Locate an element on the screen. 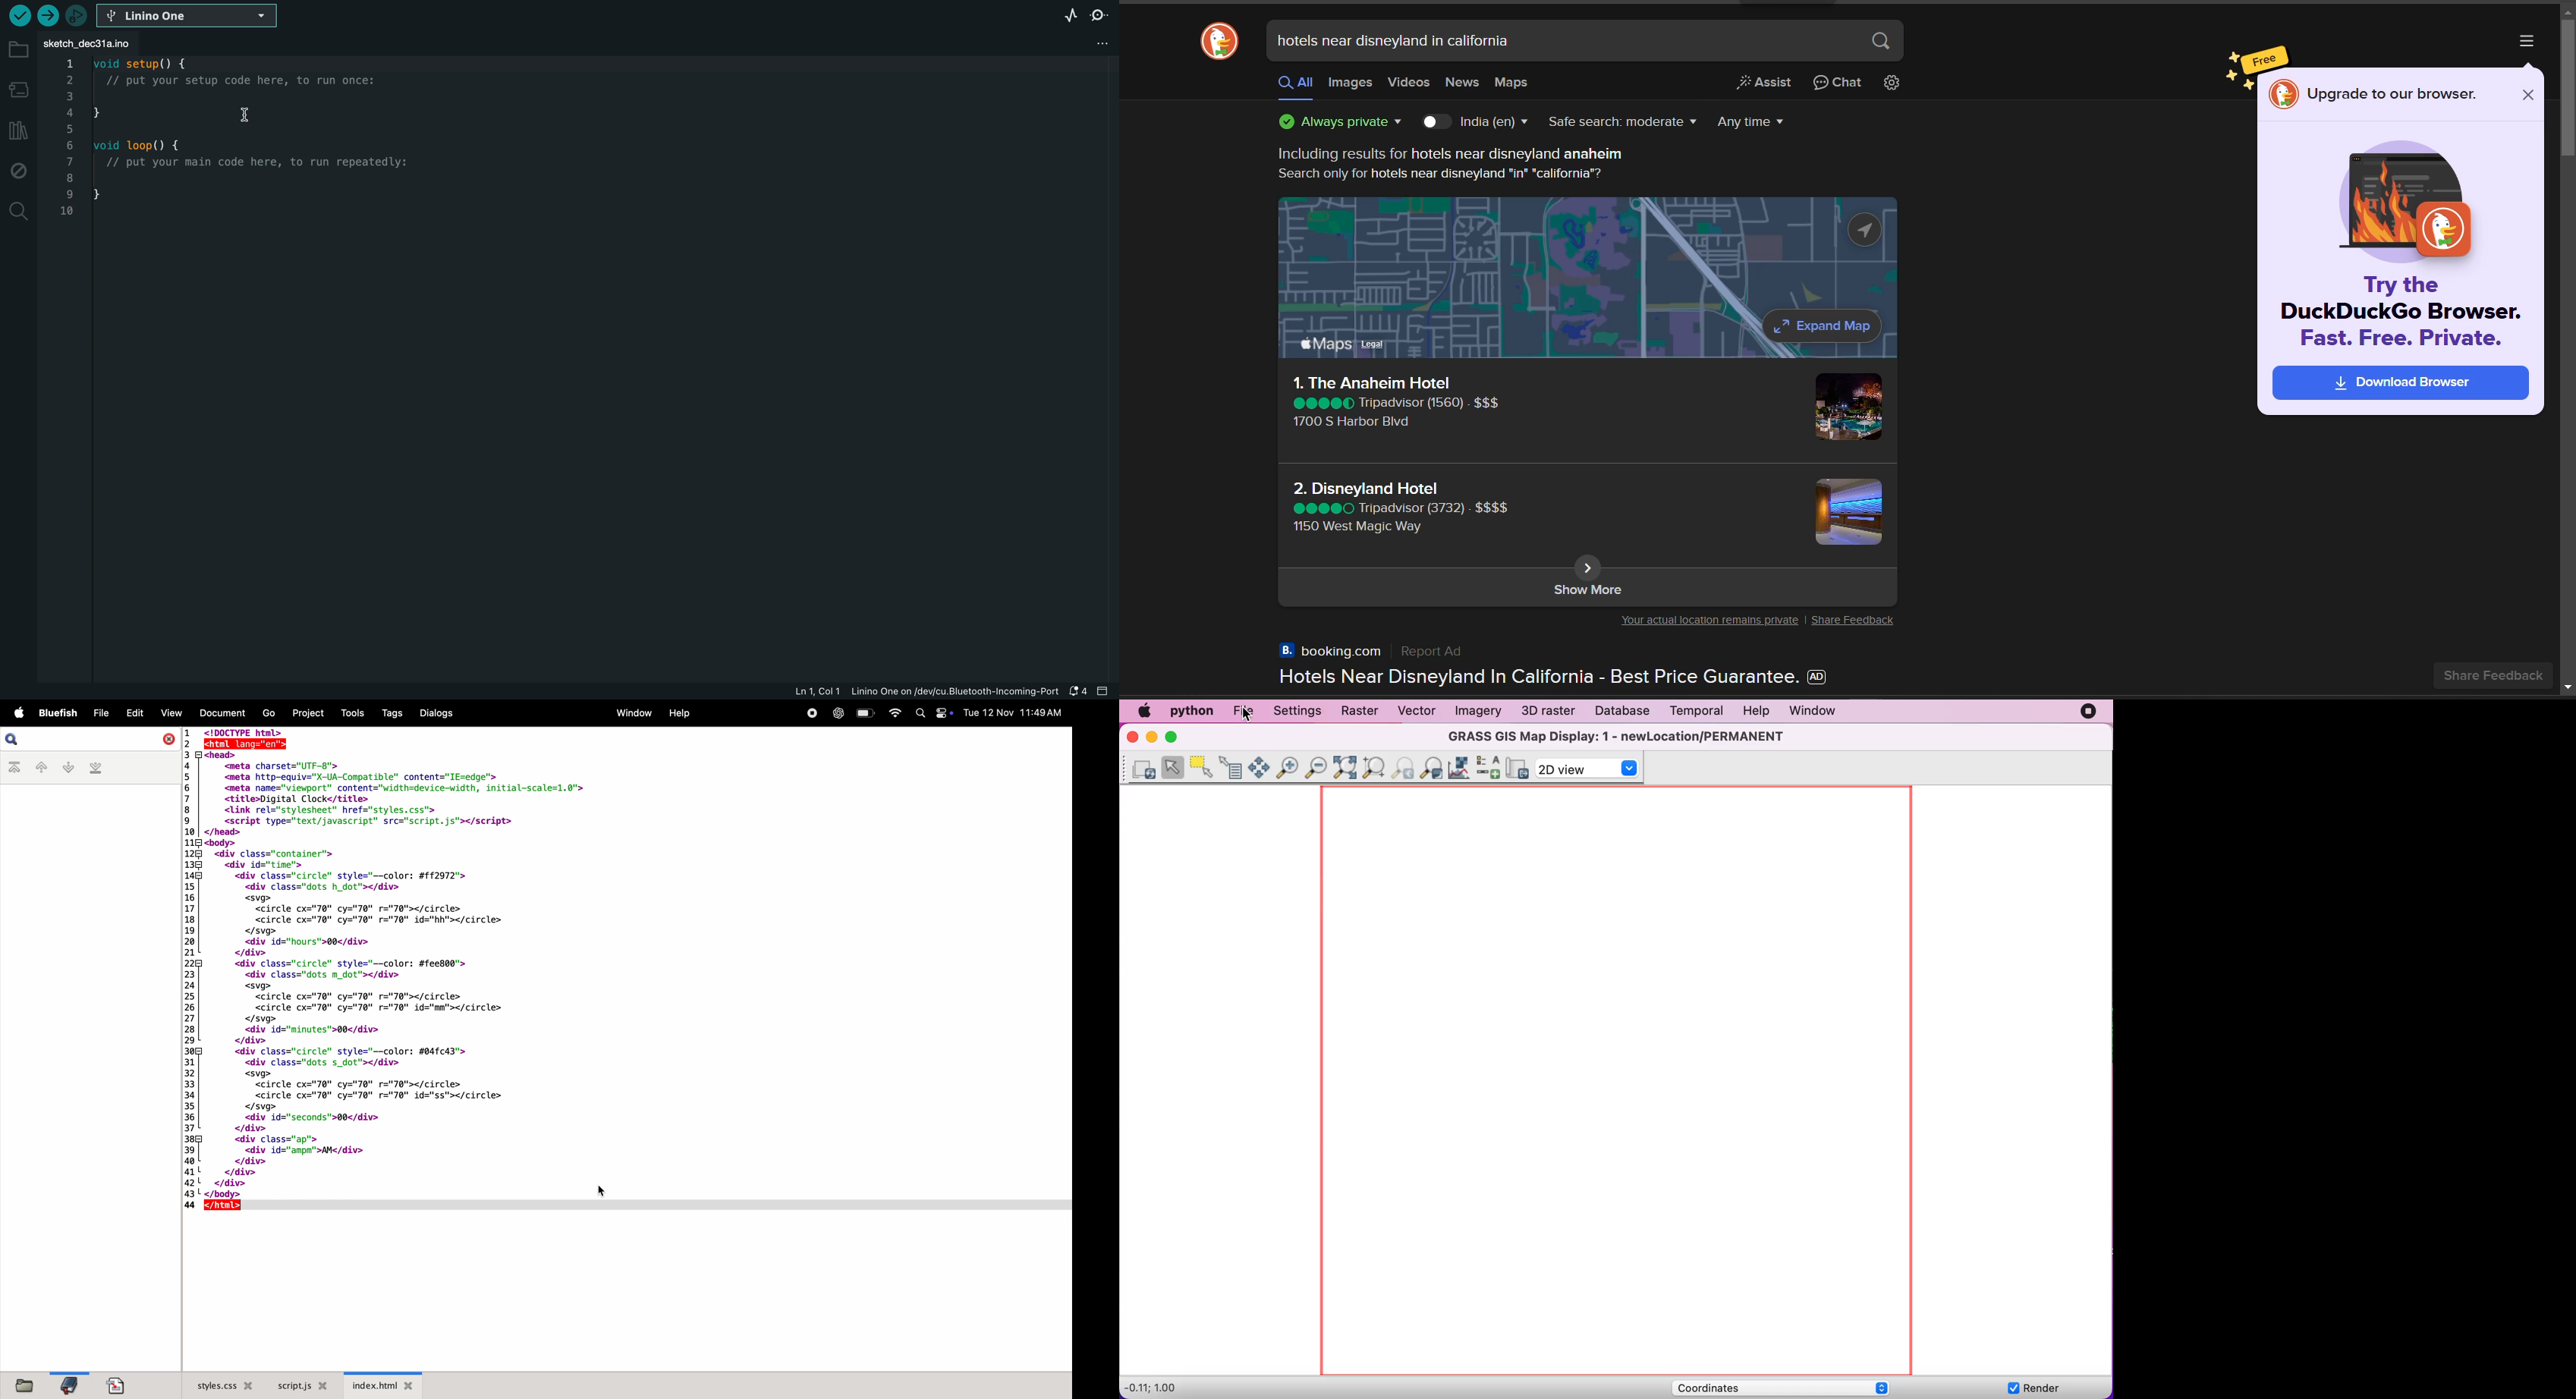 The width and height of the screenshot is (2576, 1400). apple menu is located at coordinates (16, 713).